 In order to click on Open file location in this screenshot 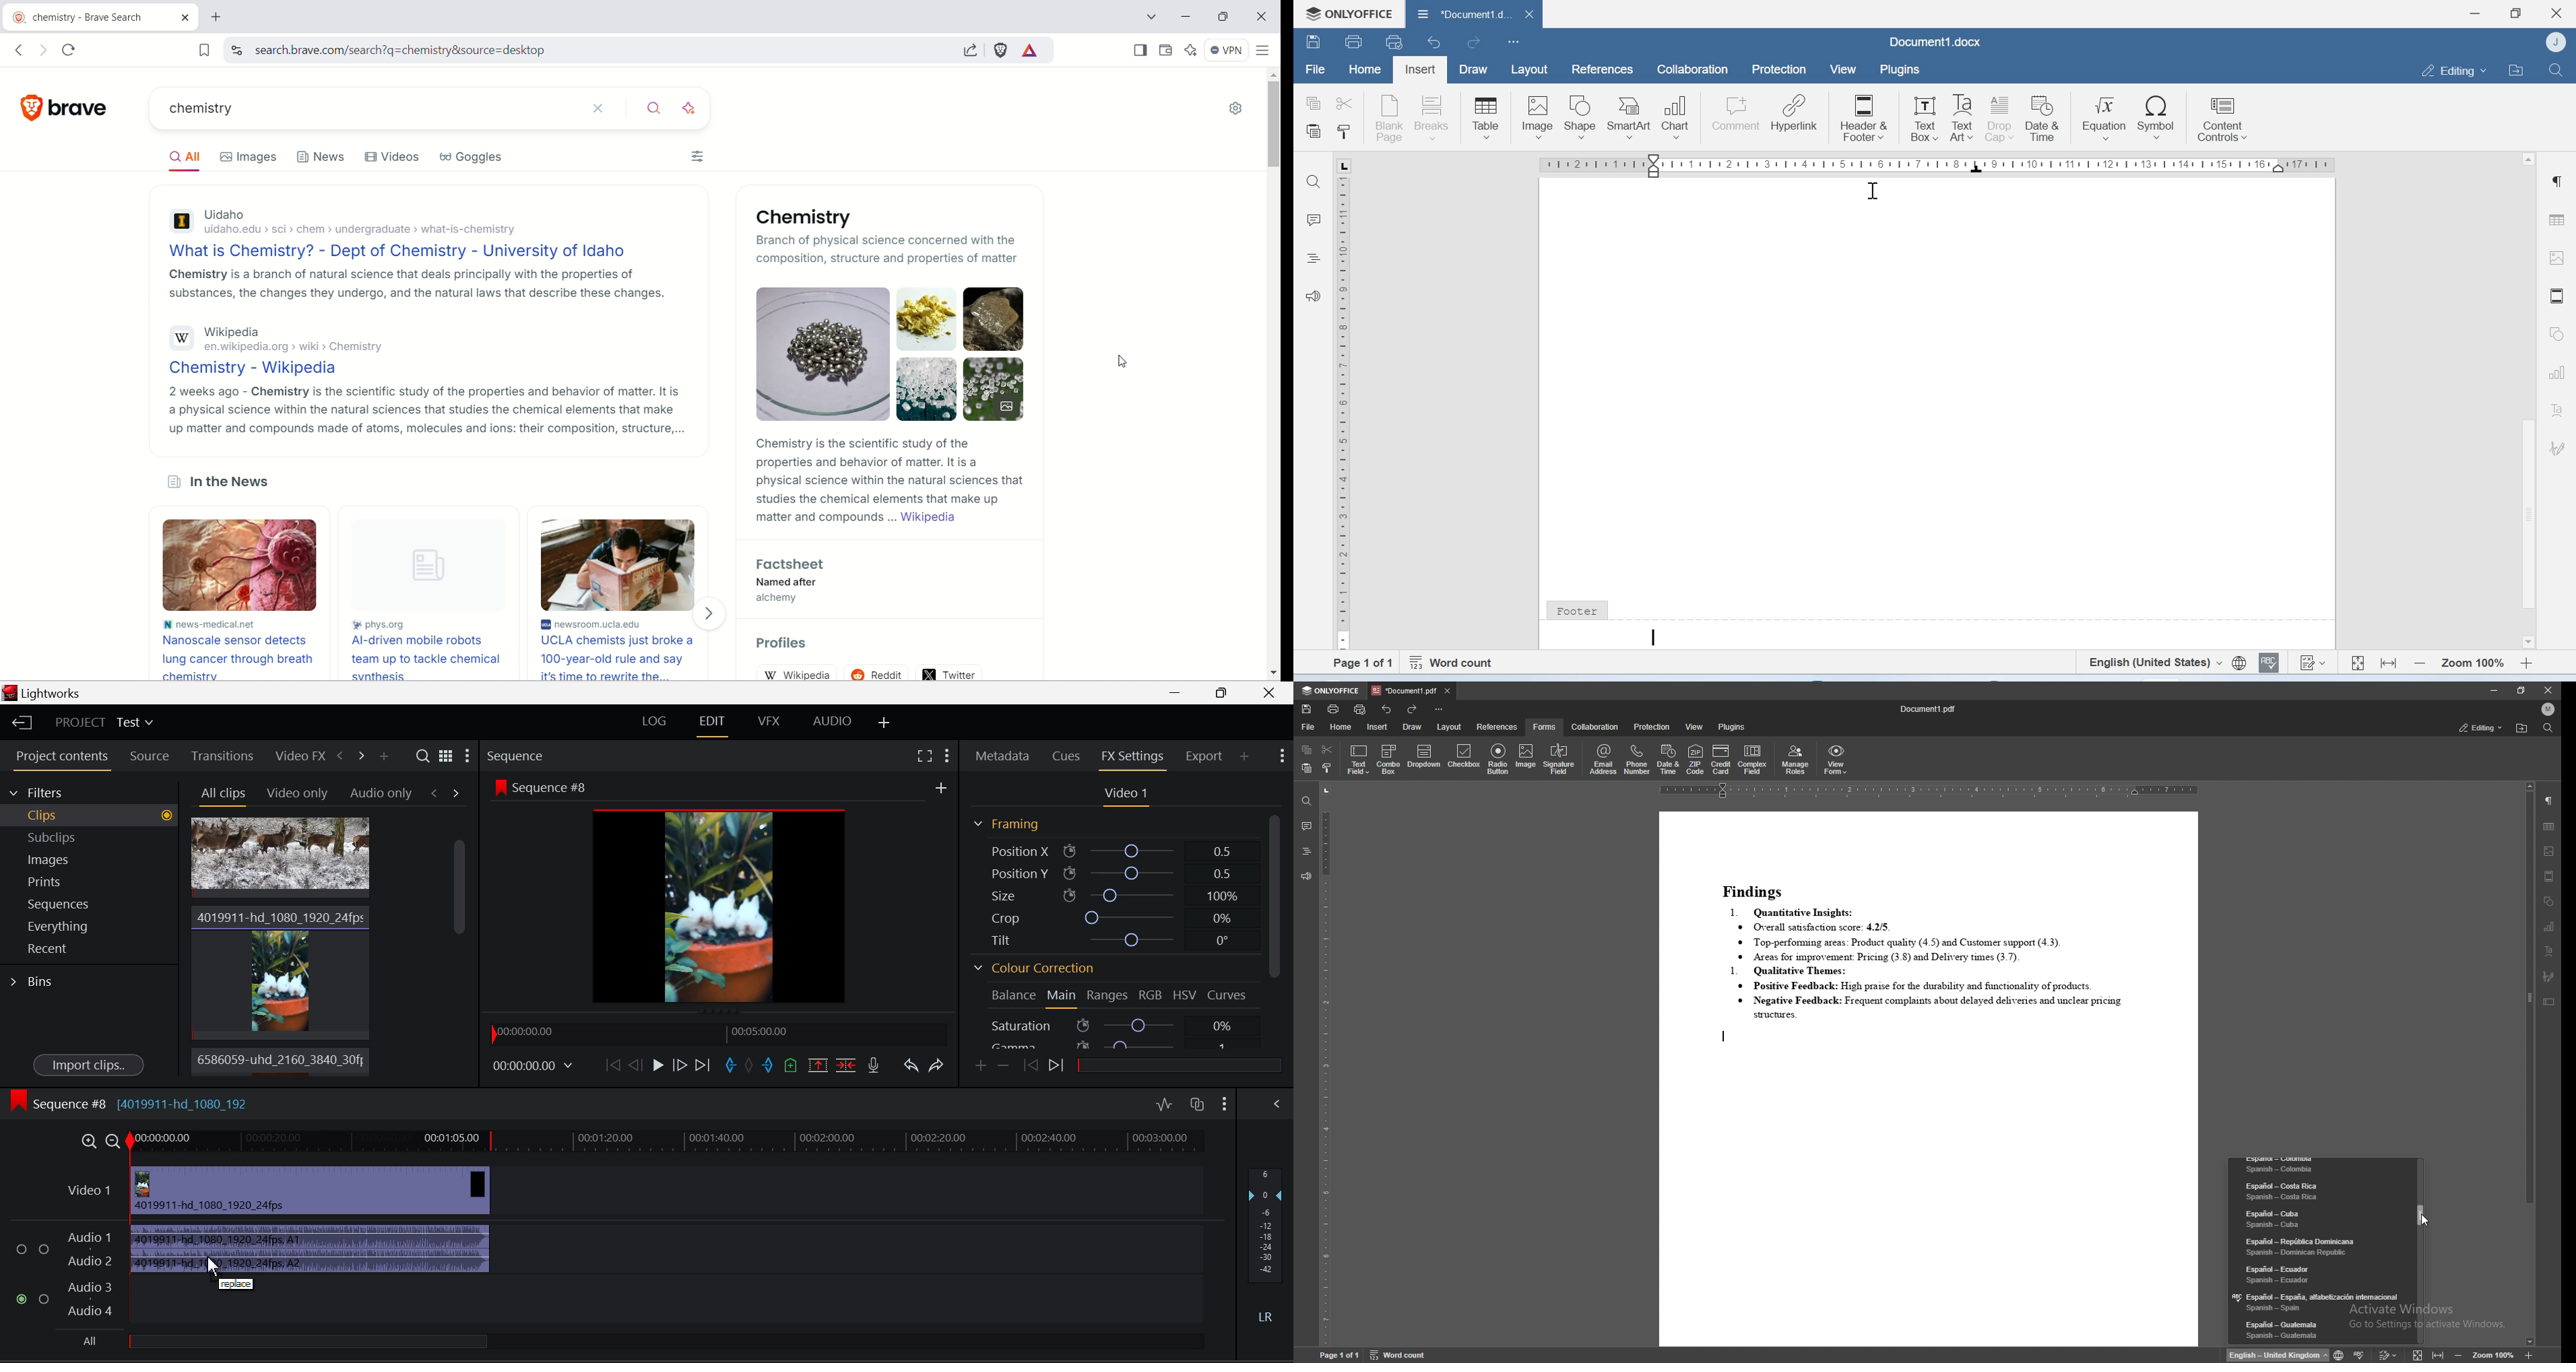, I will do `click(2516, 69)`.